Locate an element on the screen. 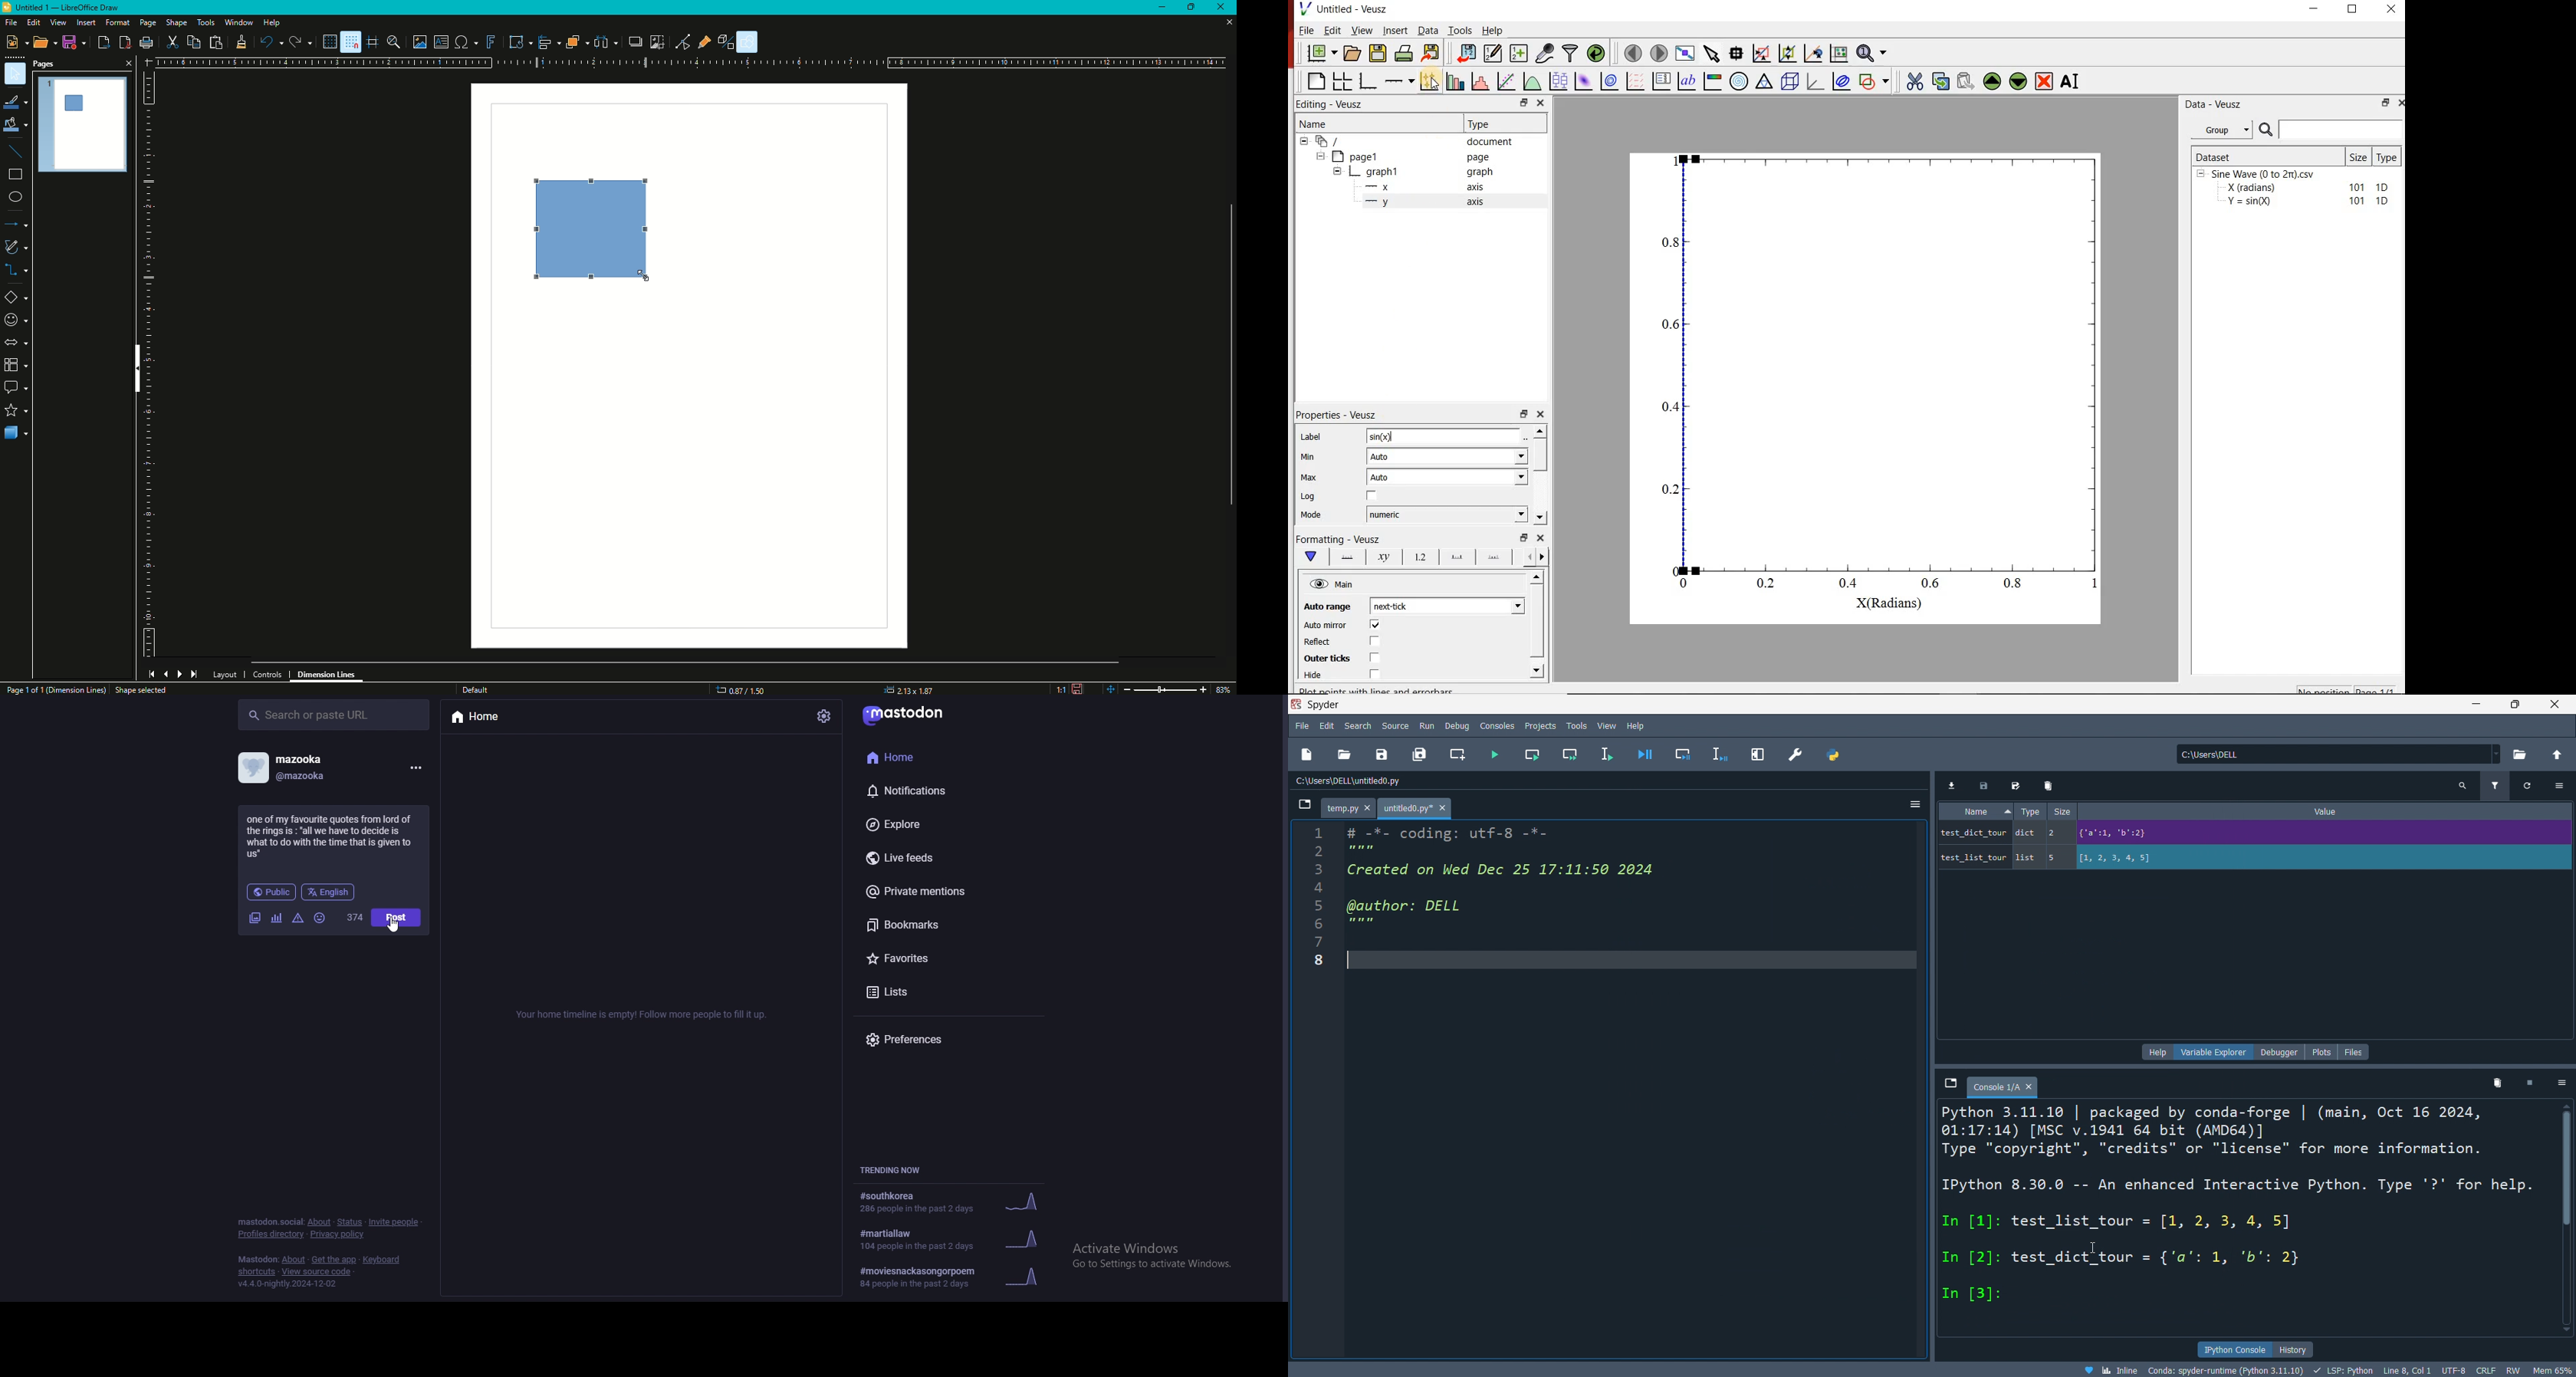 The height and width of the screenshot is (1400, 2576). Snap to Grid is located at coordinates (350, 42).